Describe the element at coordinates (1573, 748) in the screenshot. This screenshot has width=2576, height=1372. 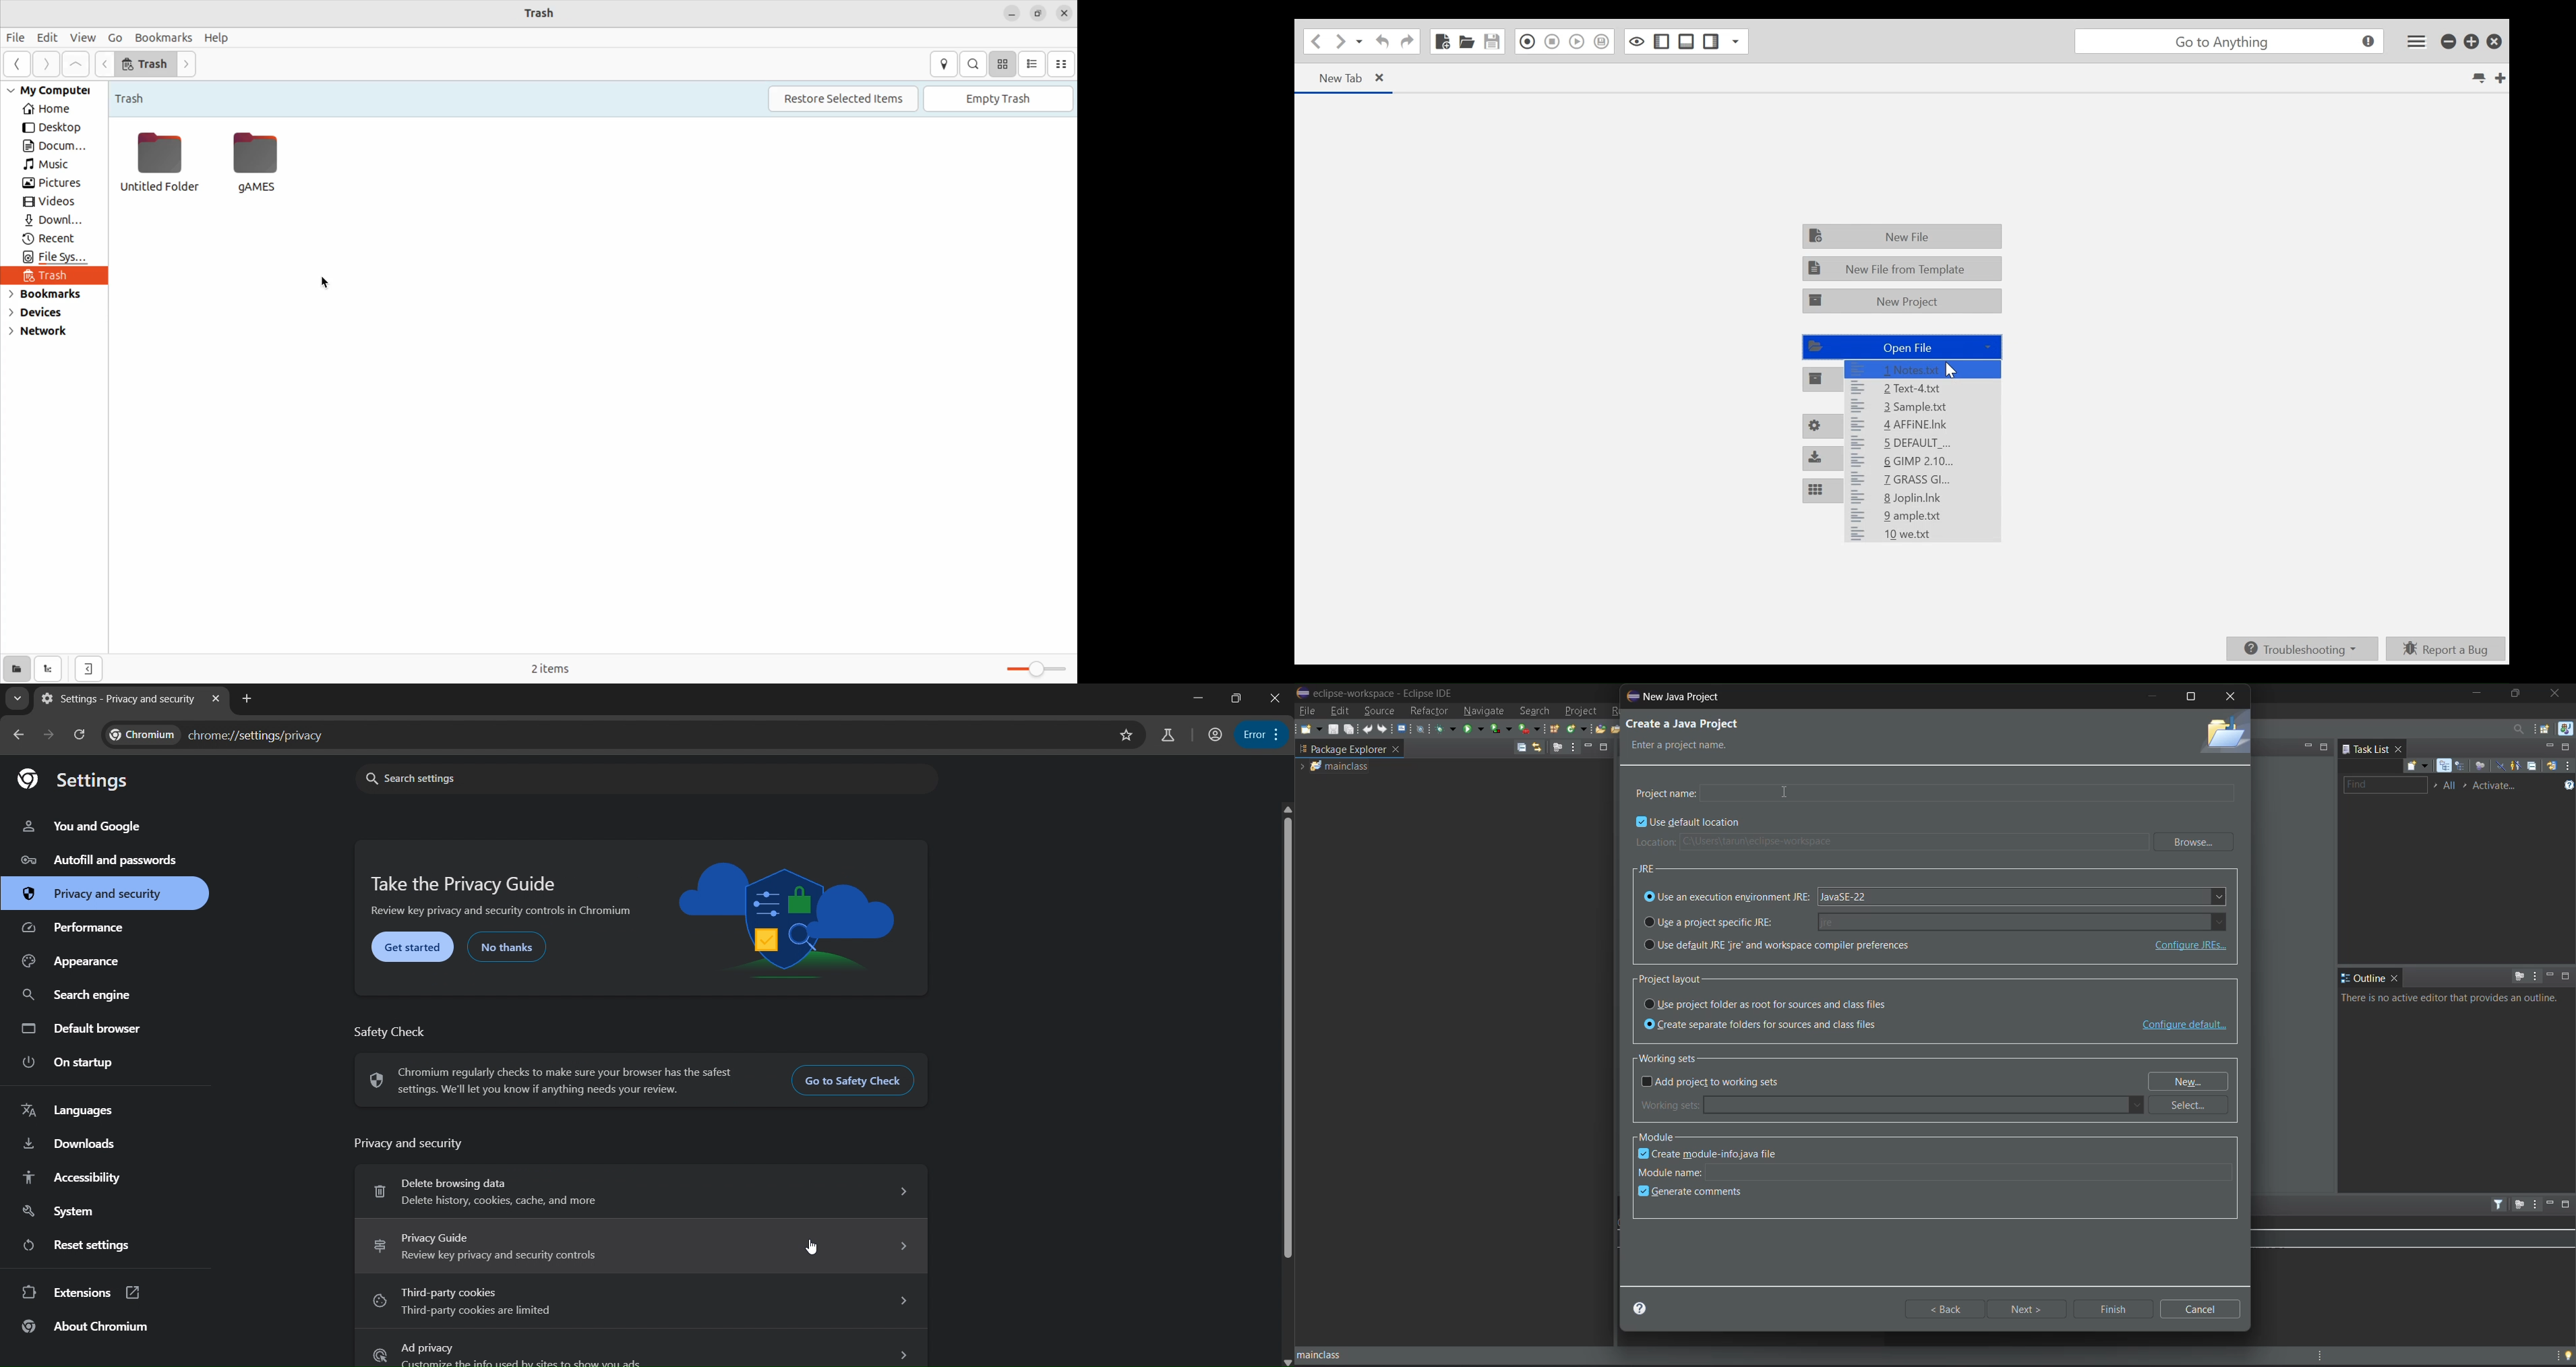
I see `view menu` at that location.